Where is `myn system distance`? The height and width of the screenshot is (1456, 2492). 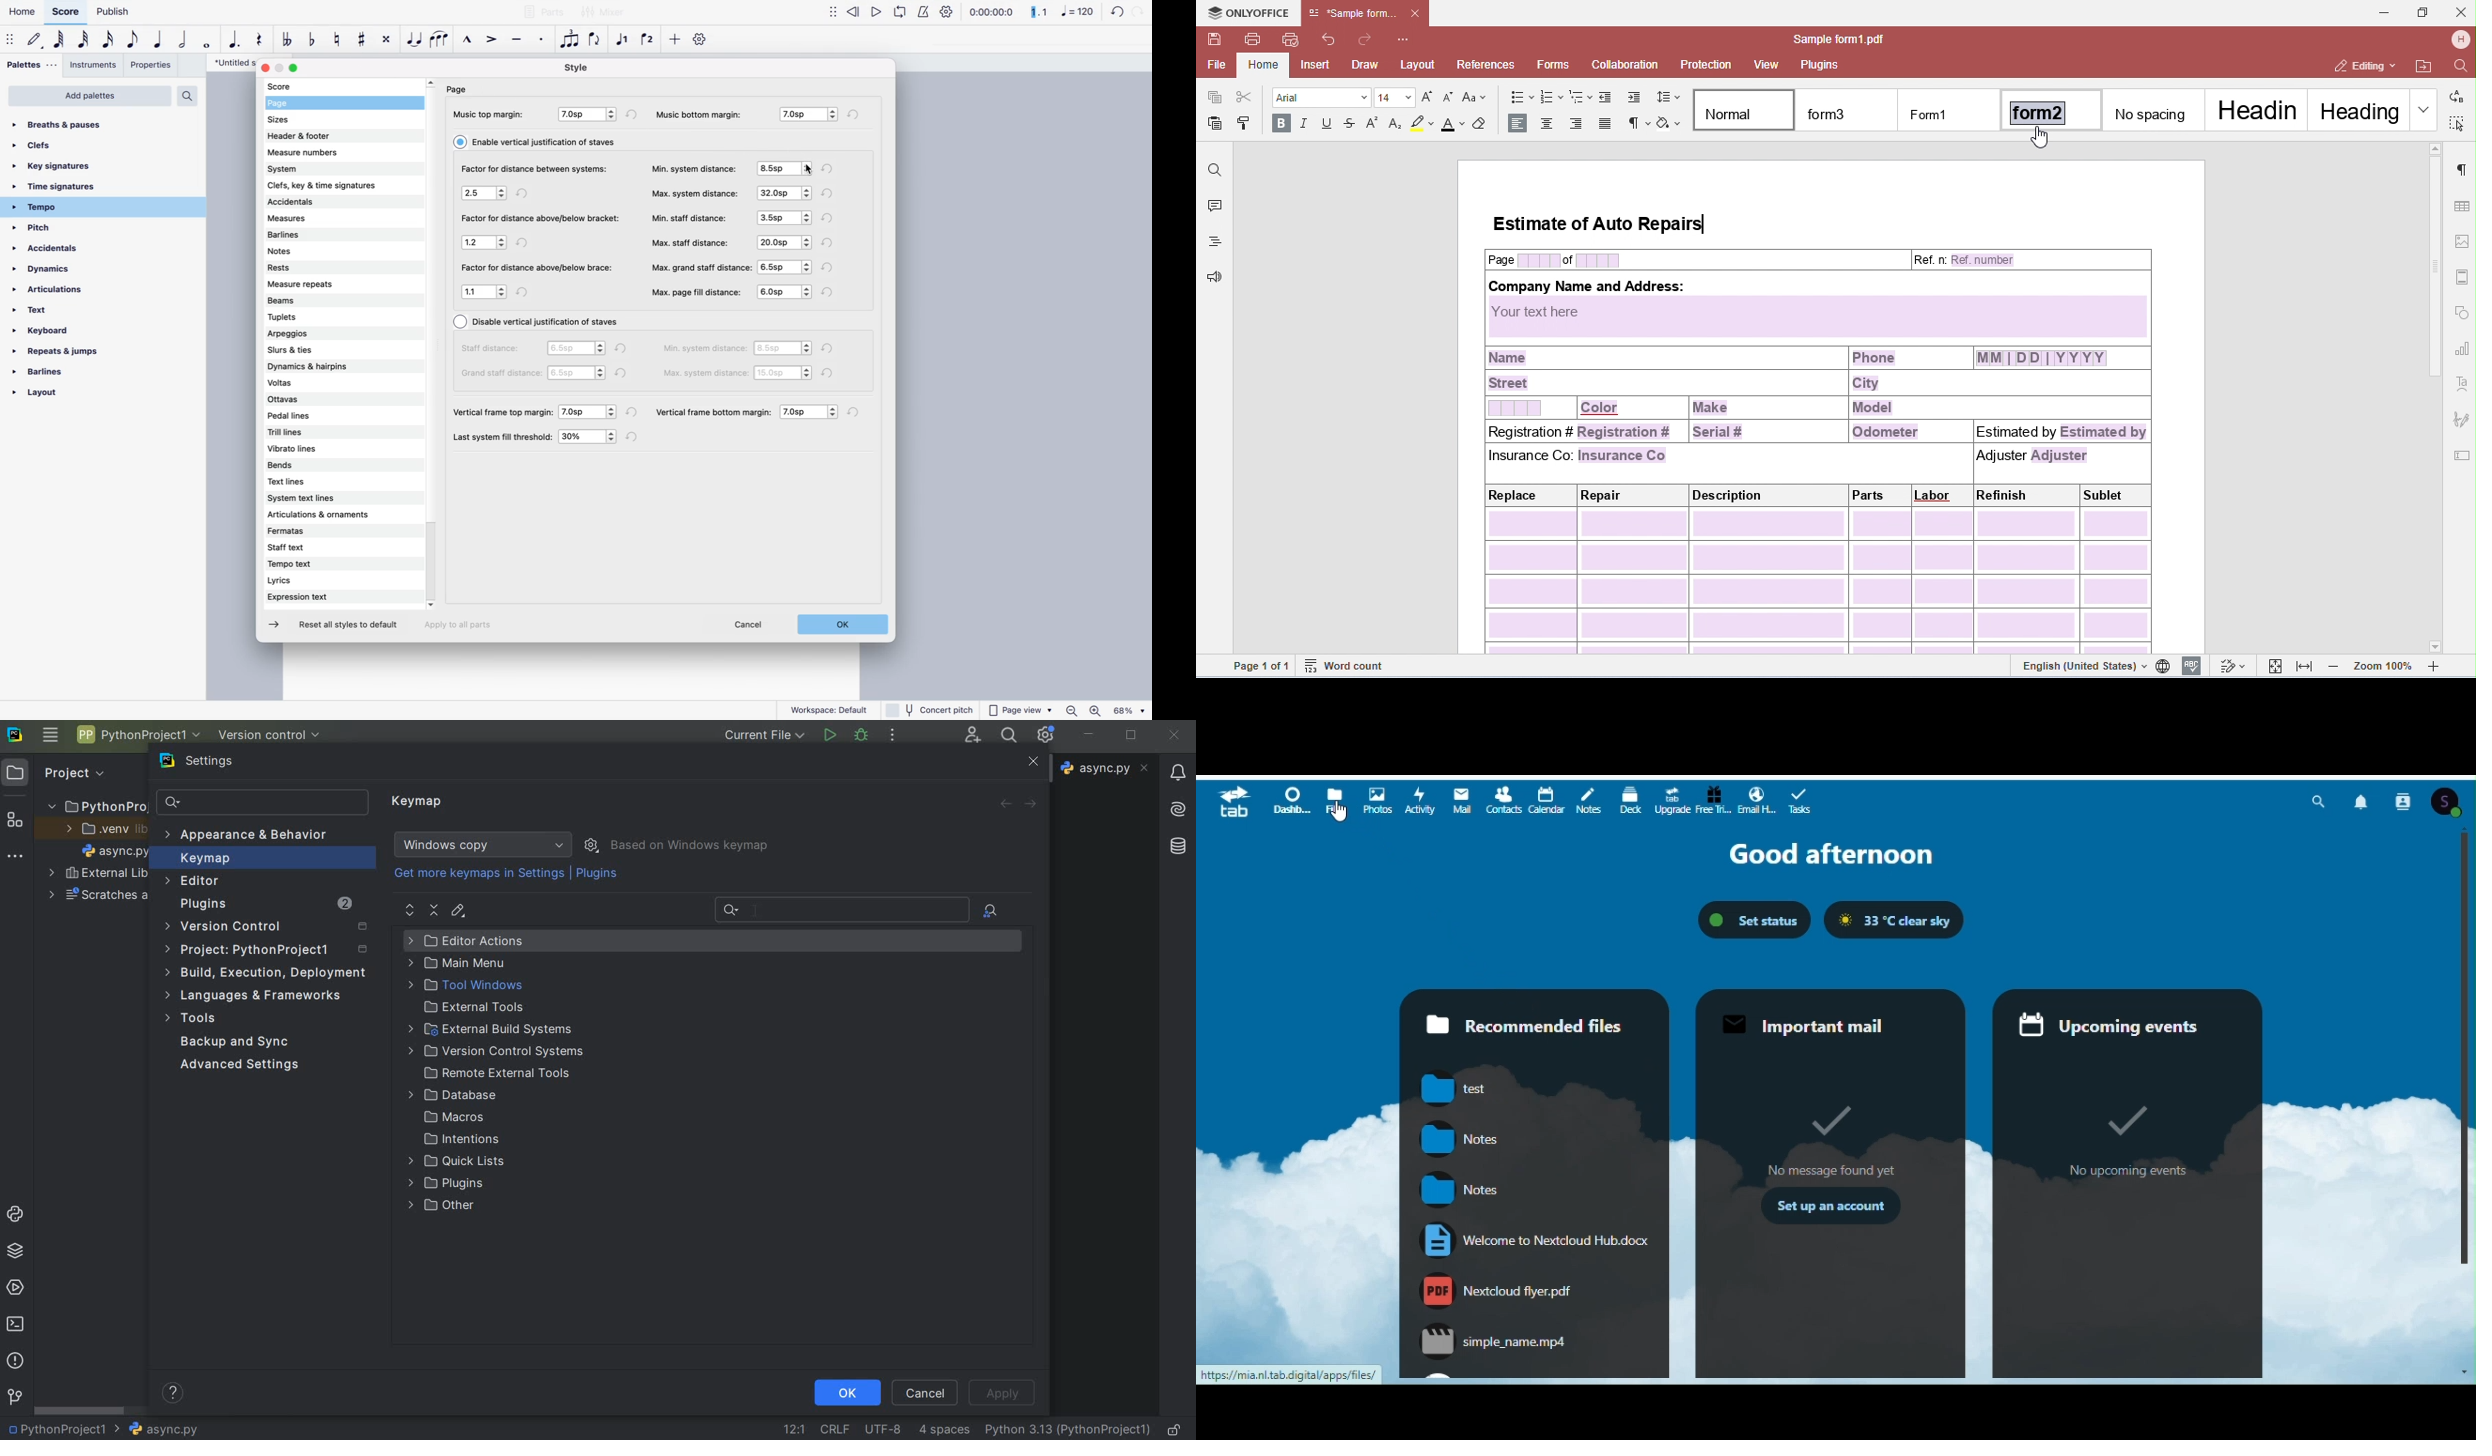 myn system distance is located at coordinates (695, 167).